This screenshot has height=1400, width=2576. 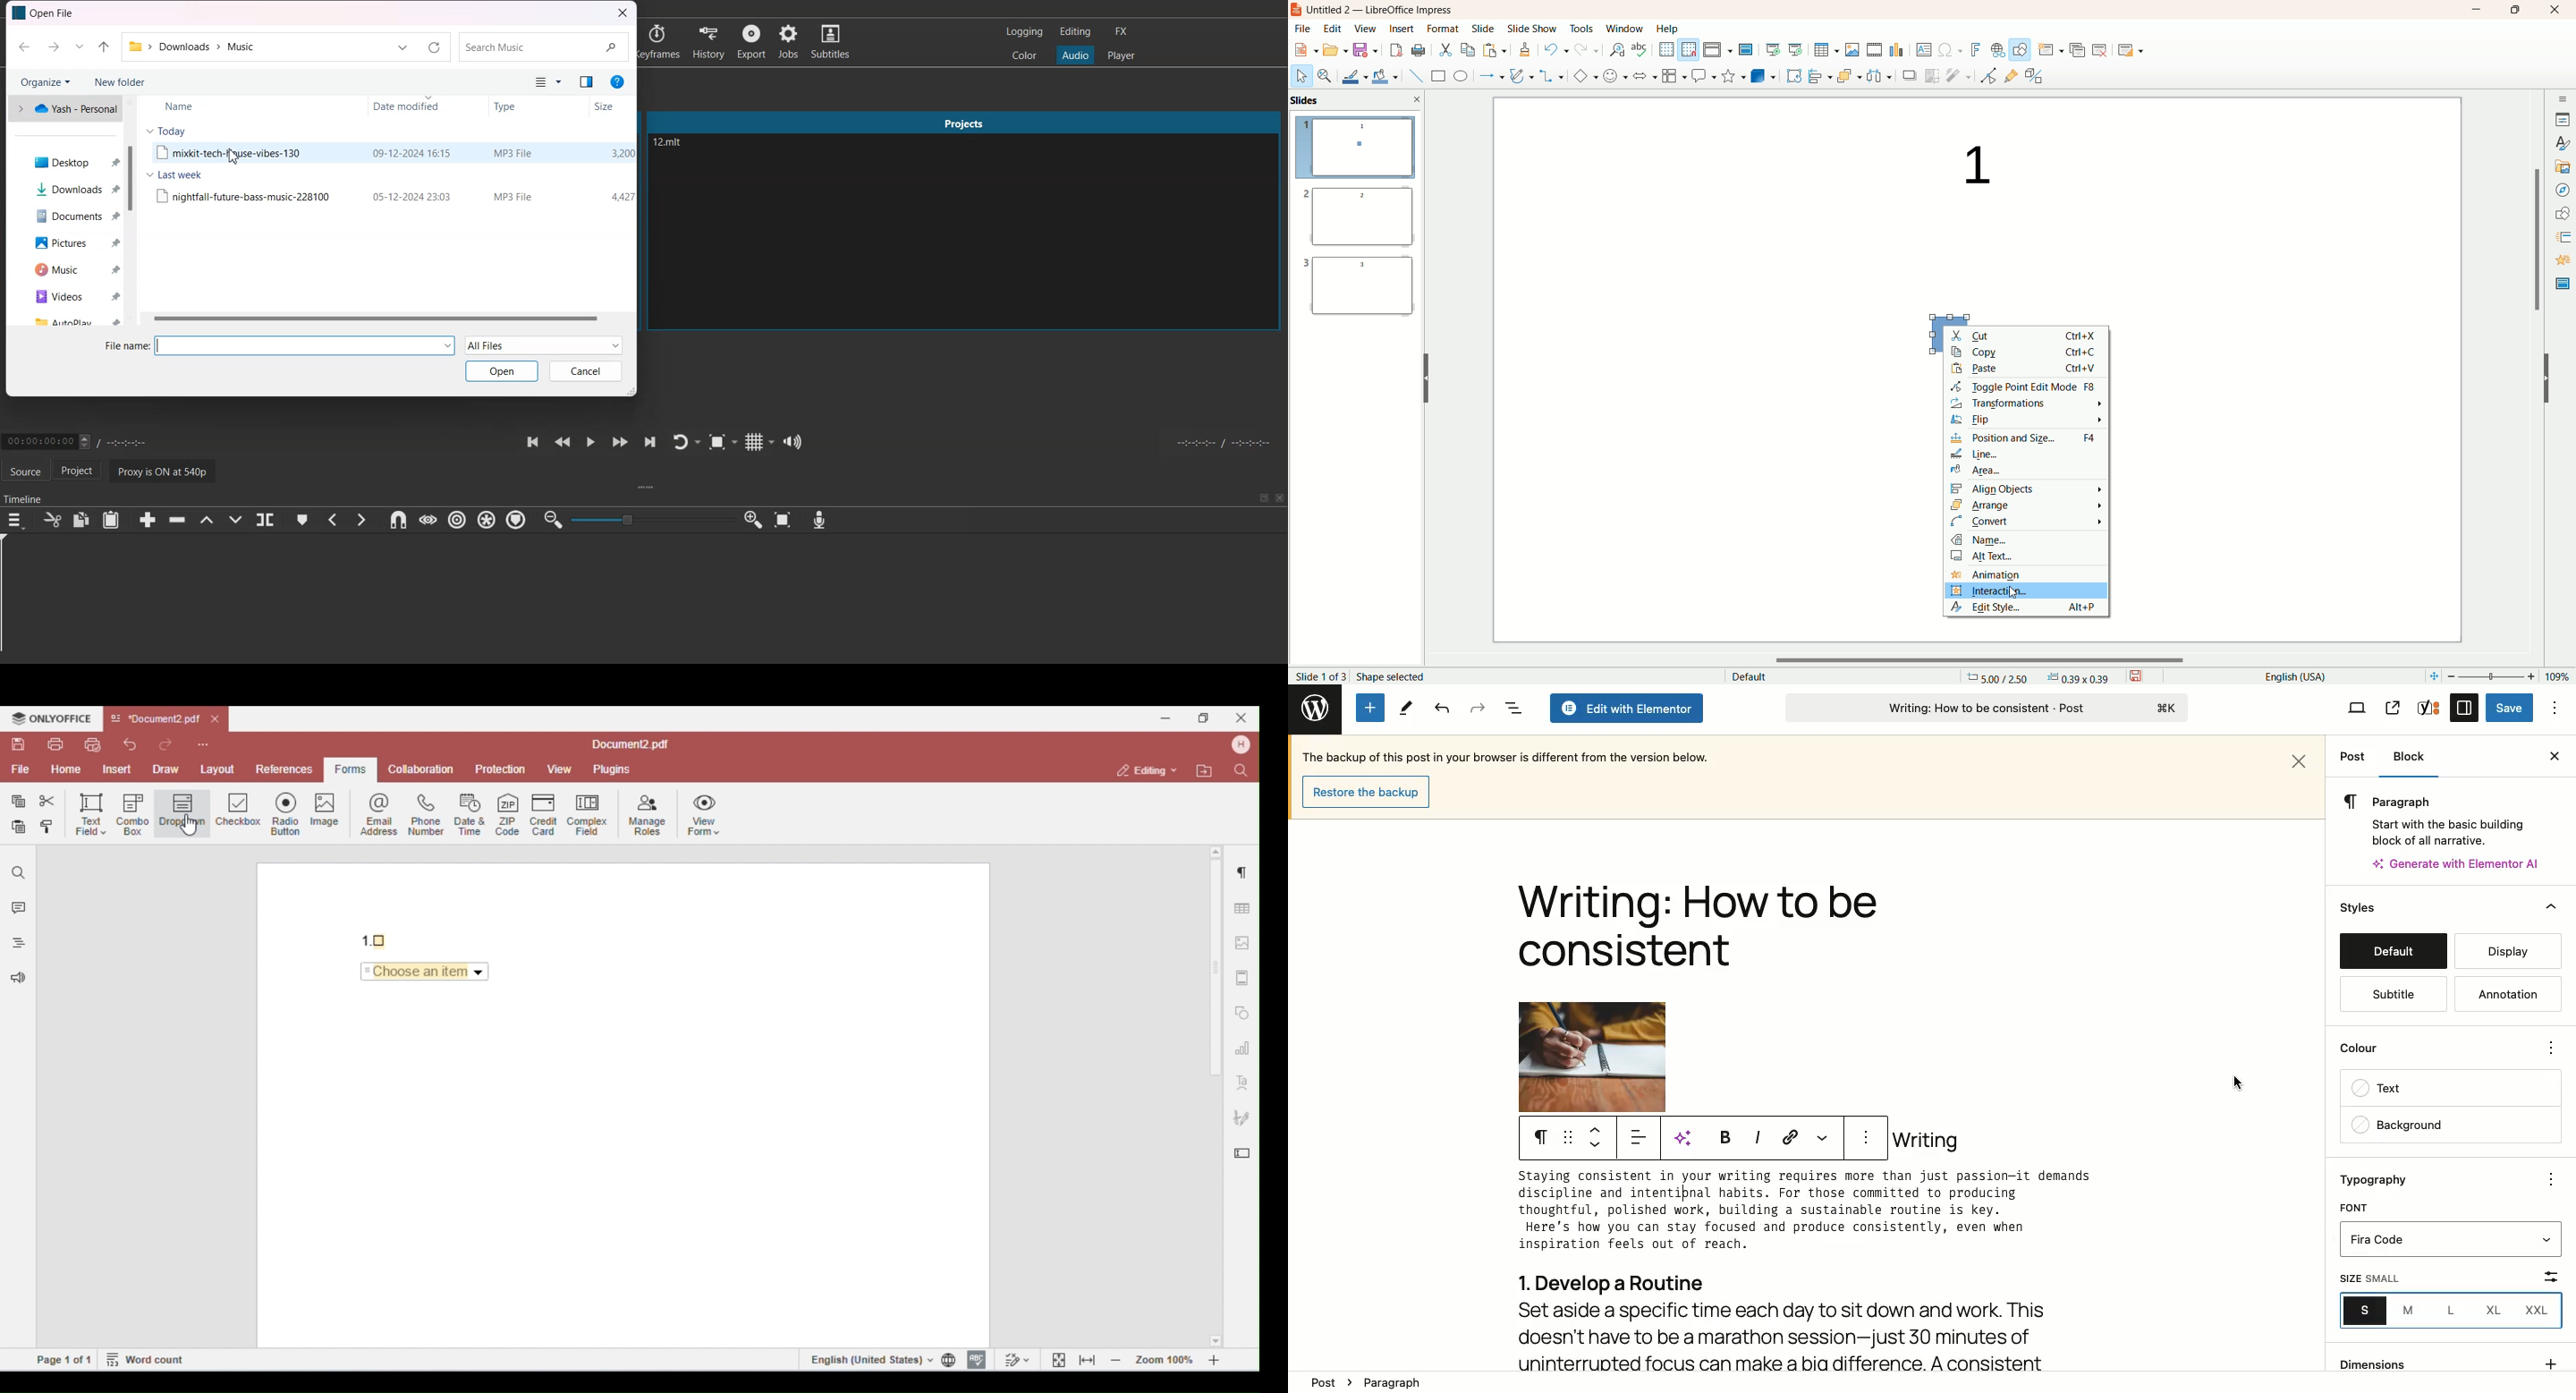 I want to click on save, so click(x=2140, y=674).